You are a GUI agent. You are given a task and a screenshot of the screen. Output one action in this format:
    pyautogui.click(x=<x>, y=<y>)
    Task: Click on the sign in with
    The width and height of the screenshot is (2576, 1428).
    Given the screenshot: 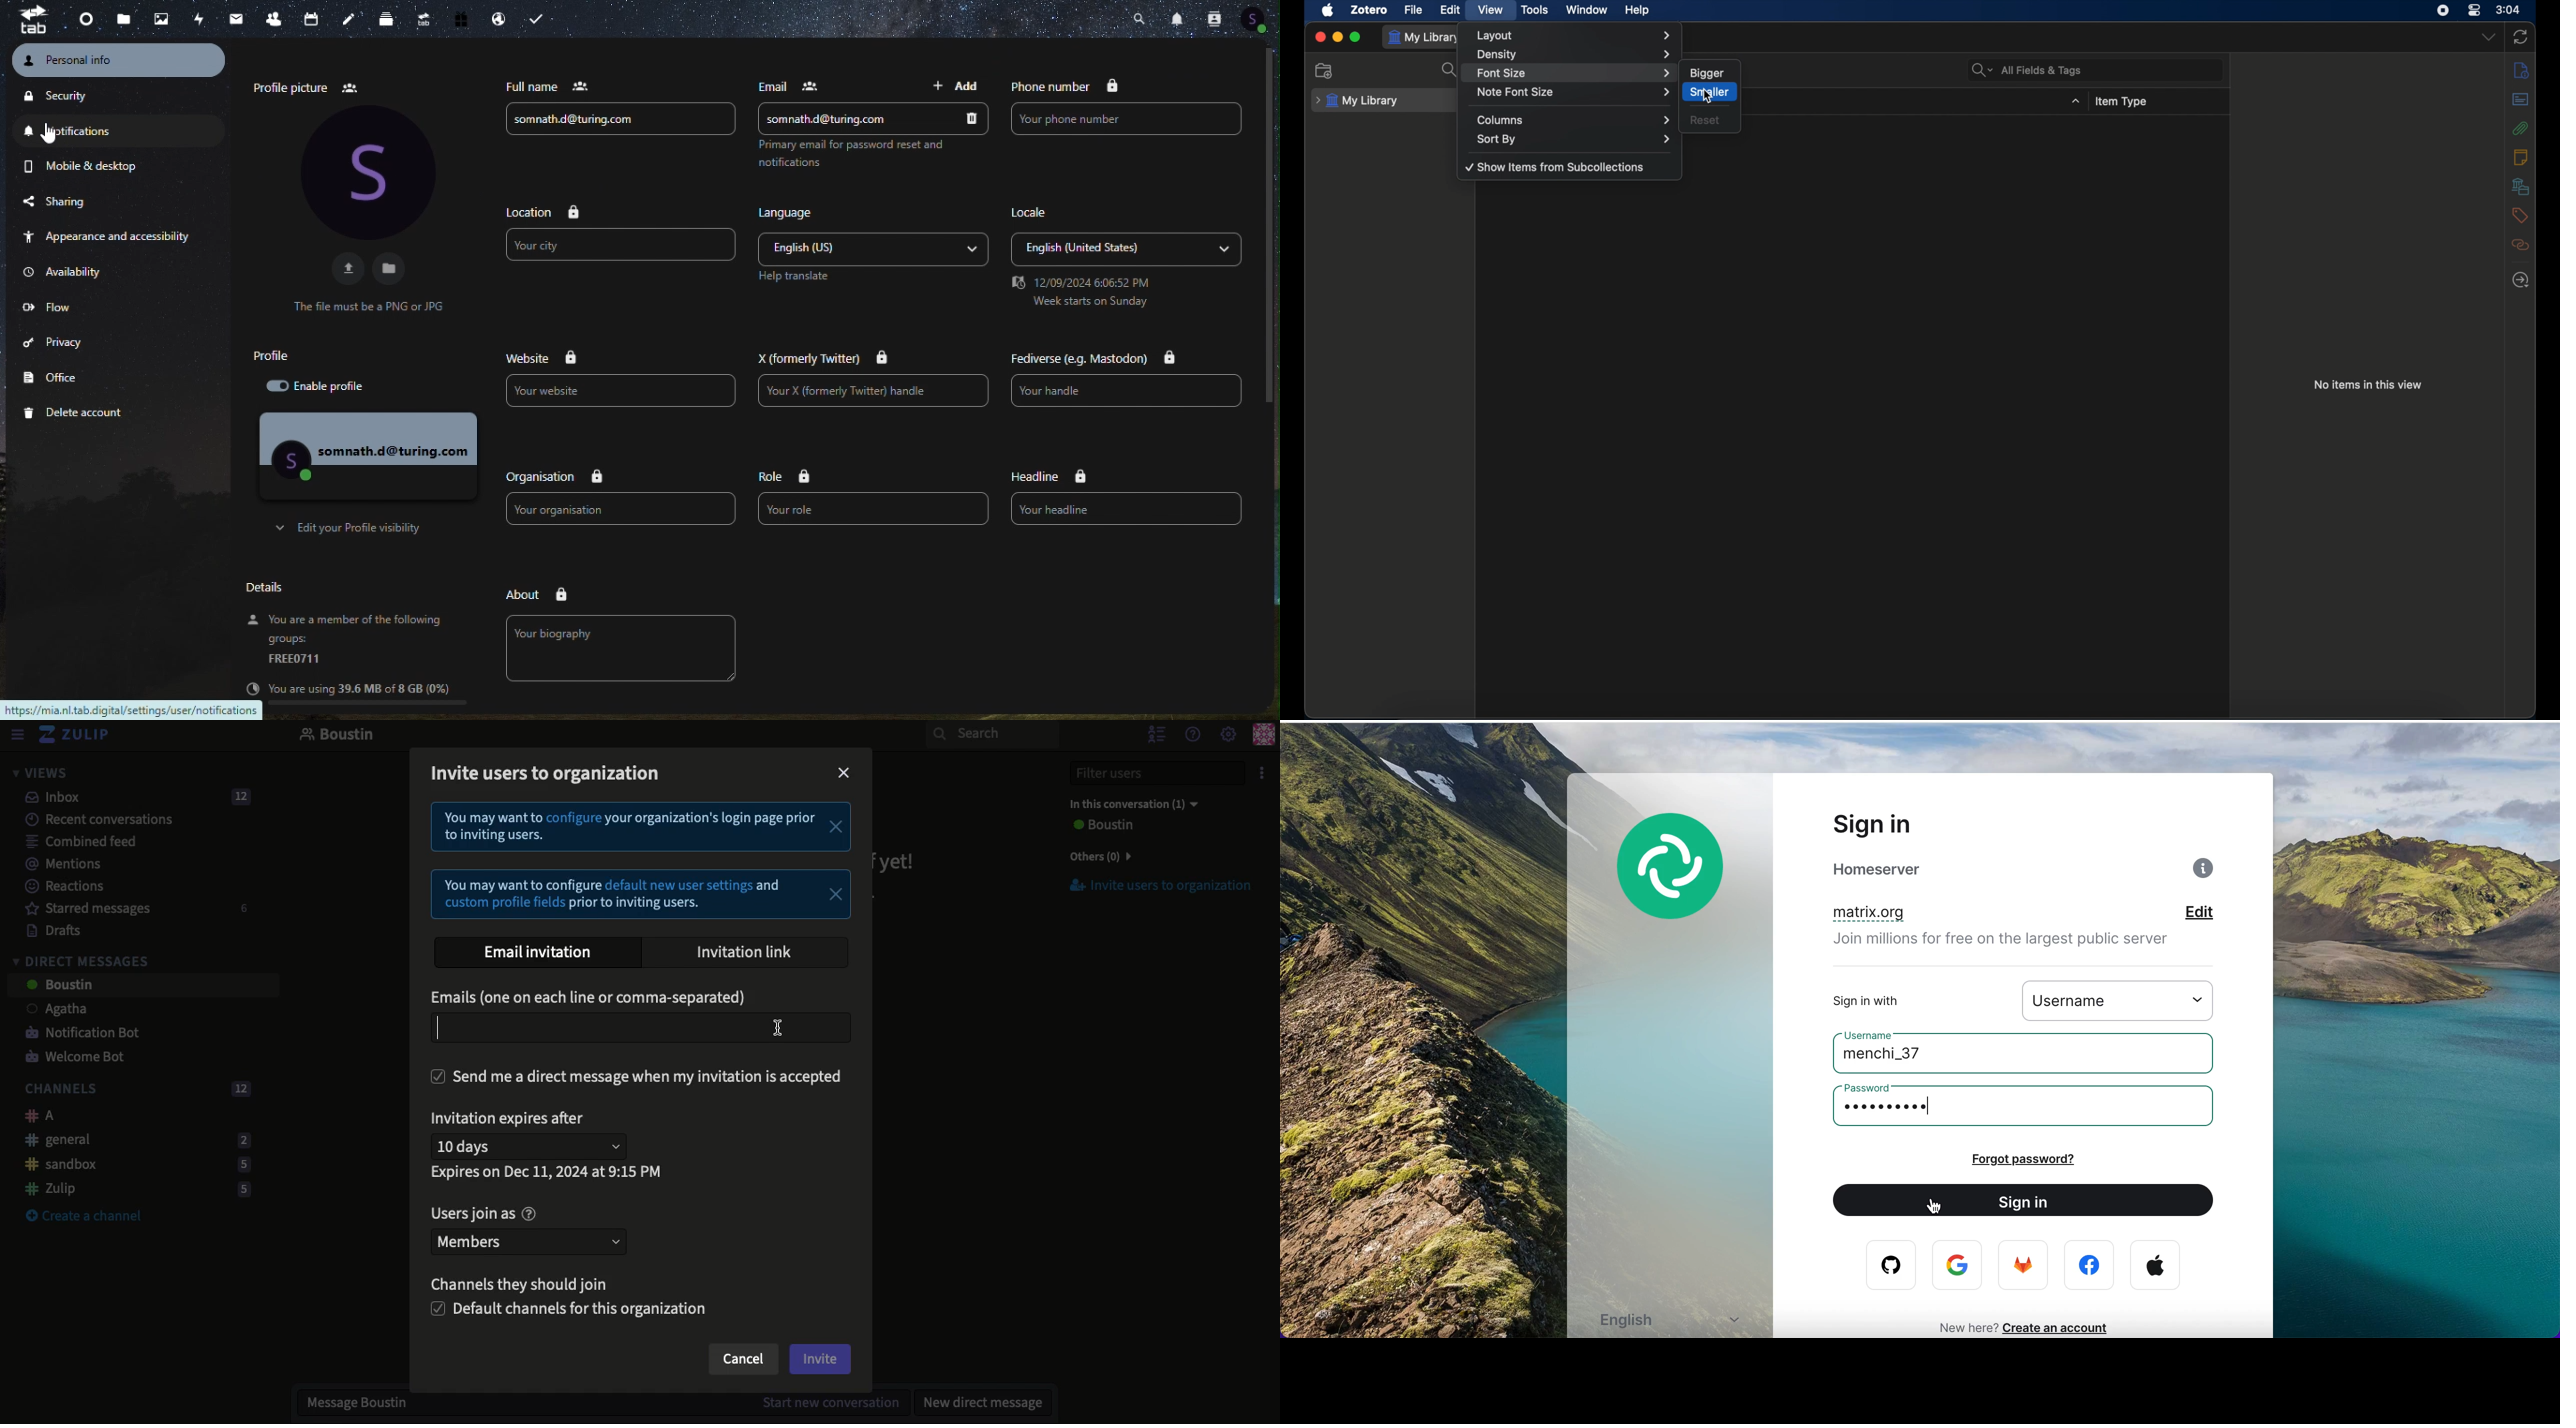 What is the action you would take?
    pyautogui.click(x=1897, y=1000)
    